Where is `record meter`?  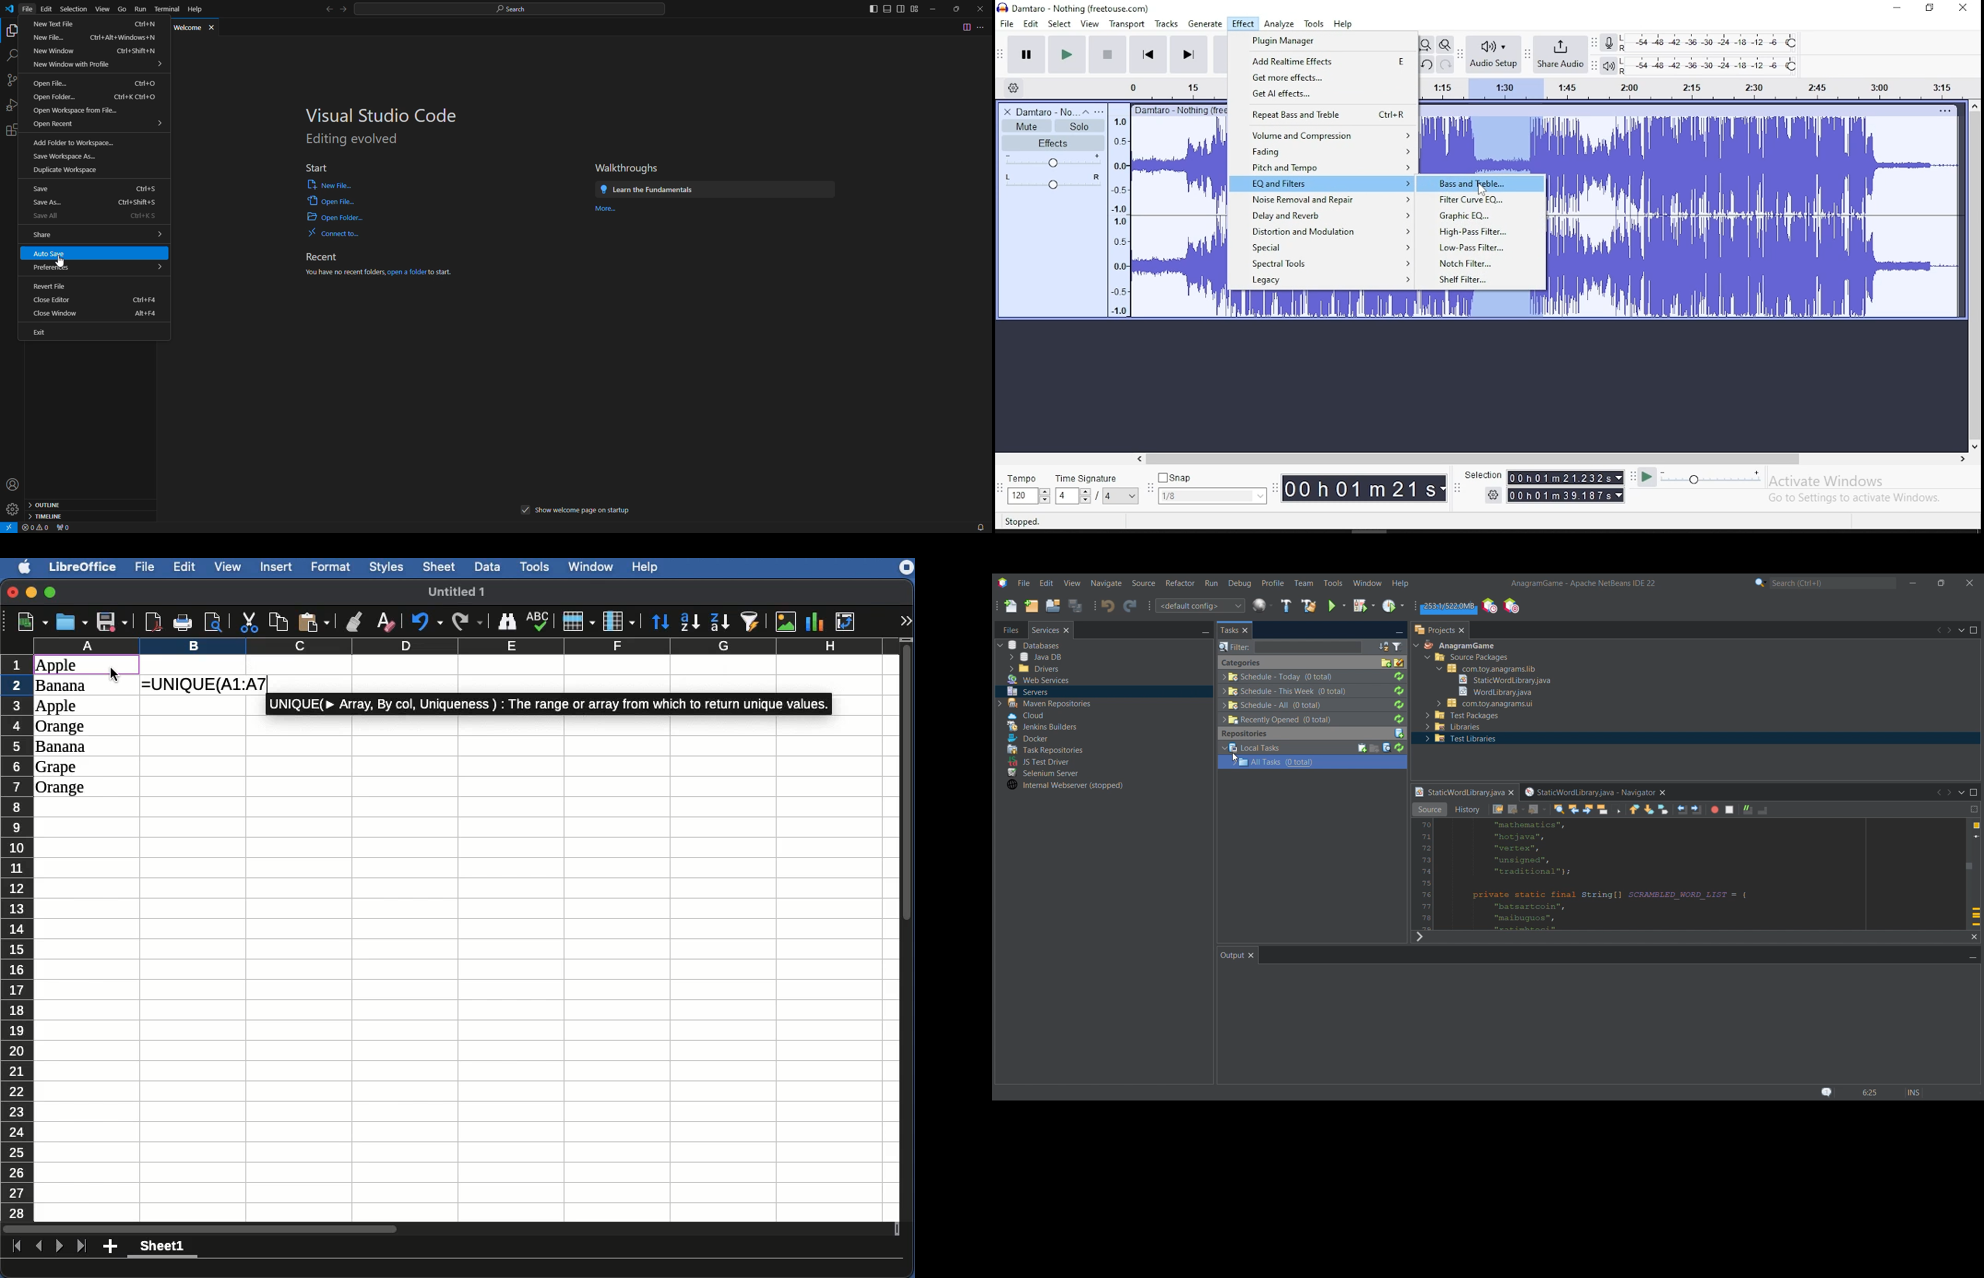 record meter is located at coordinates (1609, 42).